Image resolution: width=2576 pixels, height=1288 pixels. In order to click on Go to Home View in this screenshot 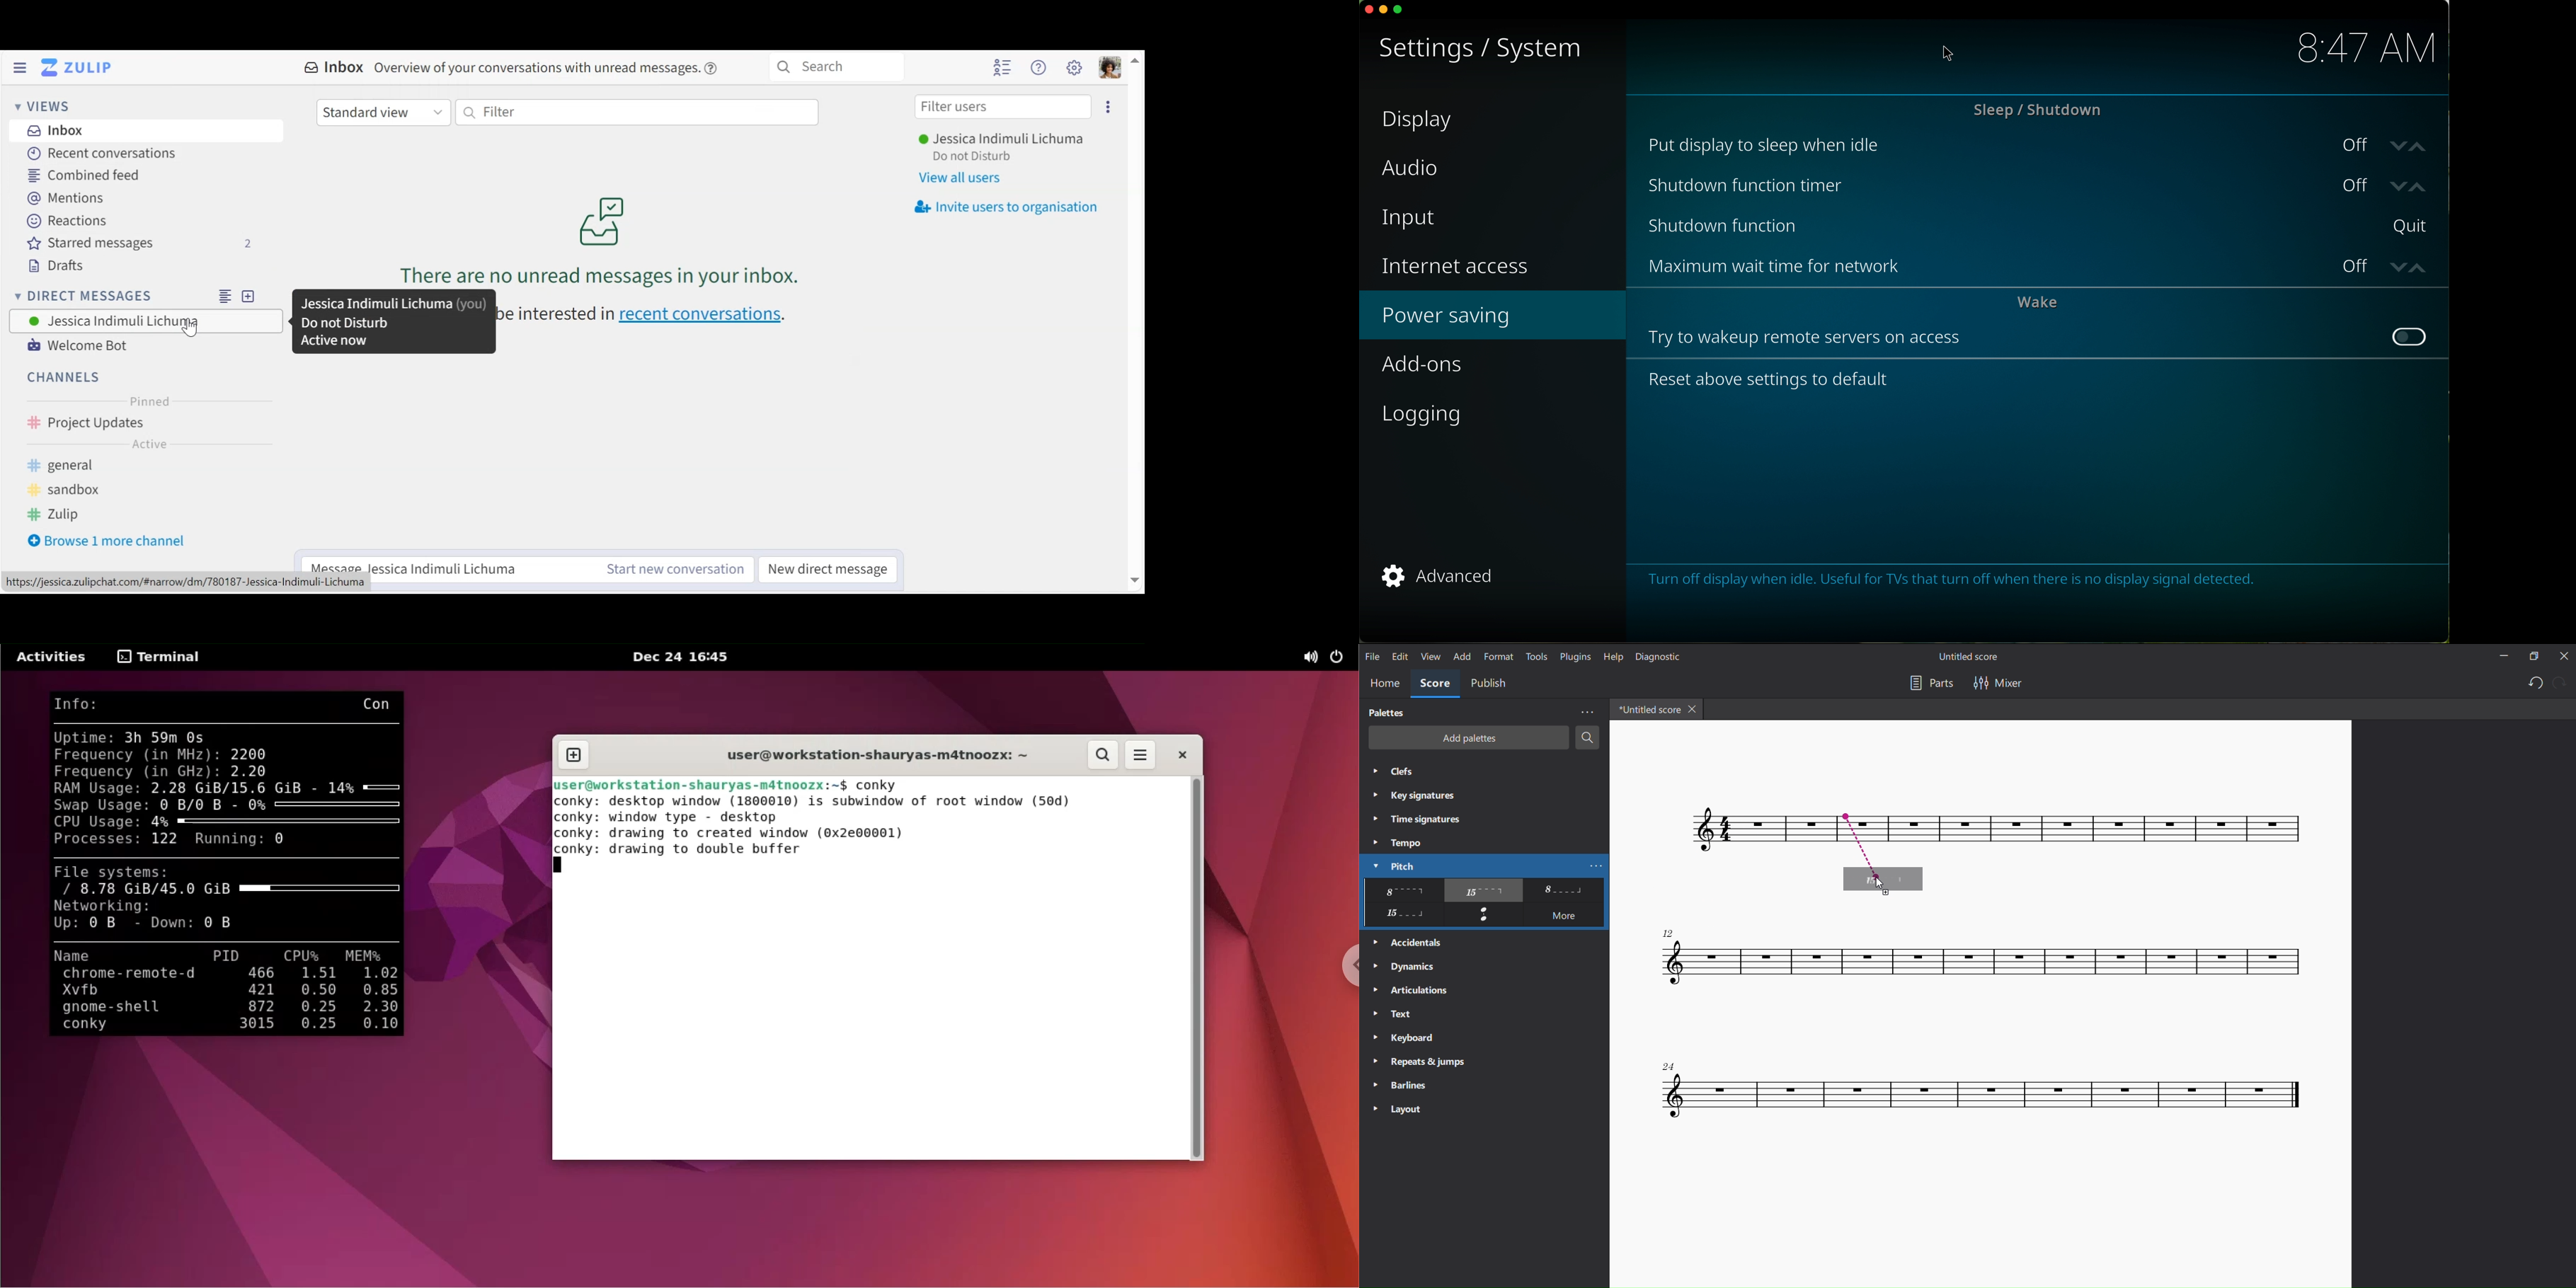, I will do `click(74, 67)`.